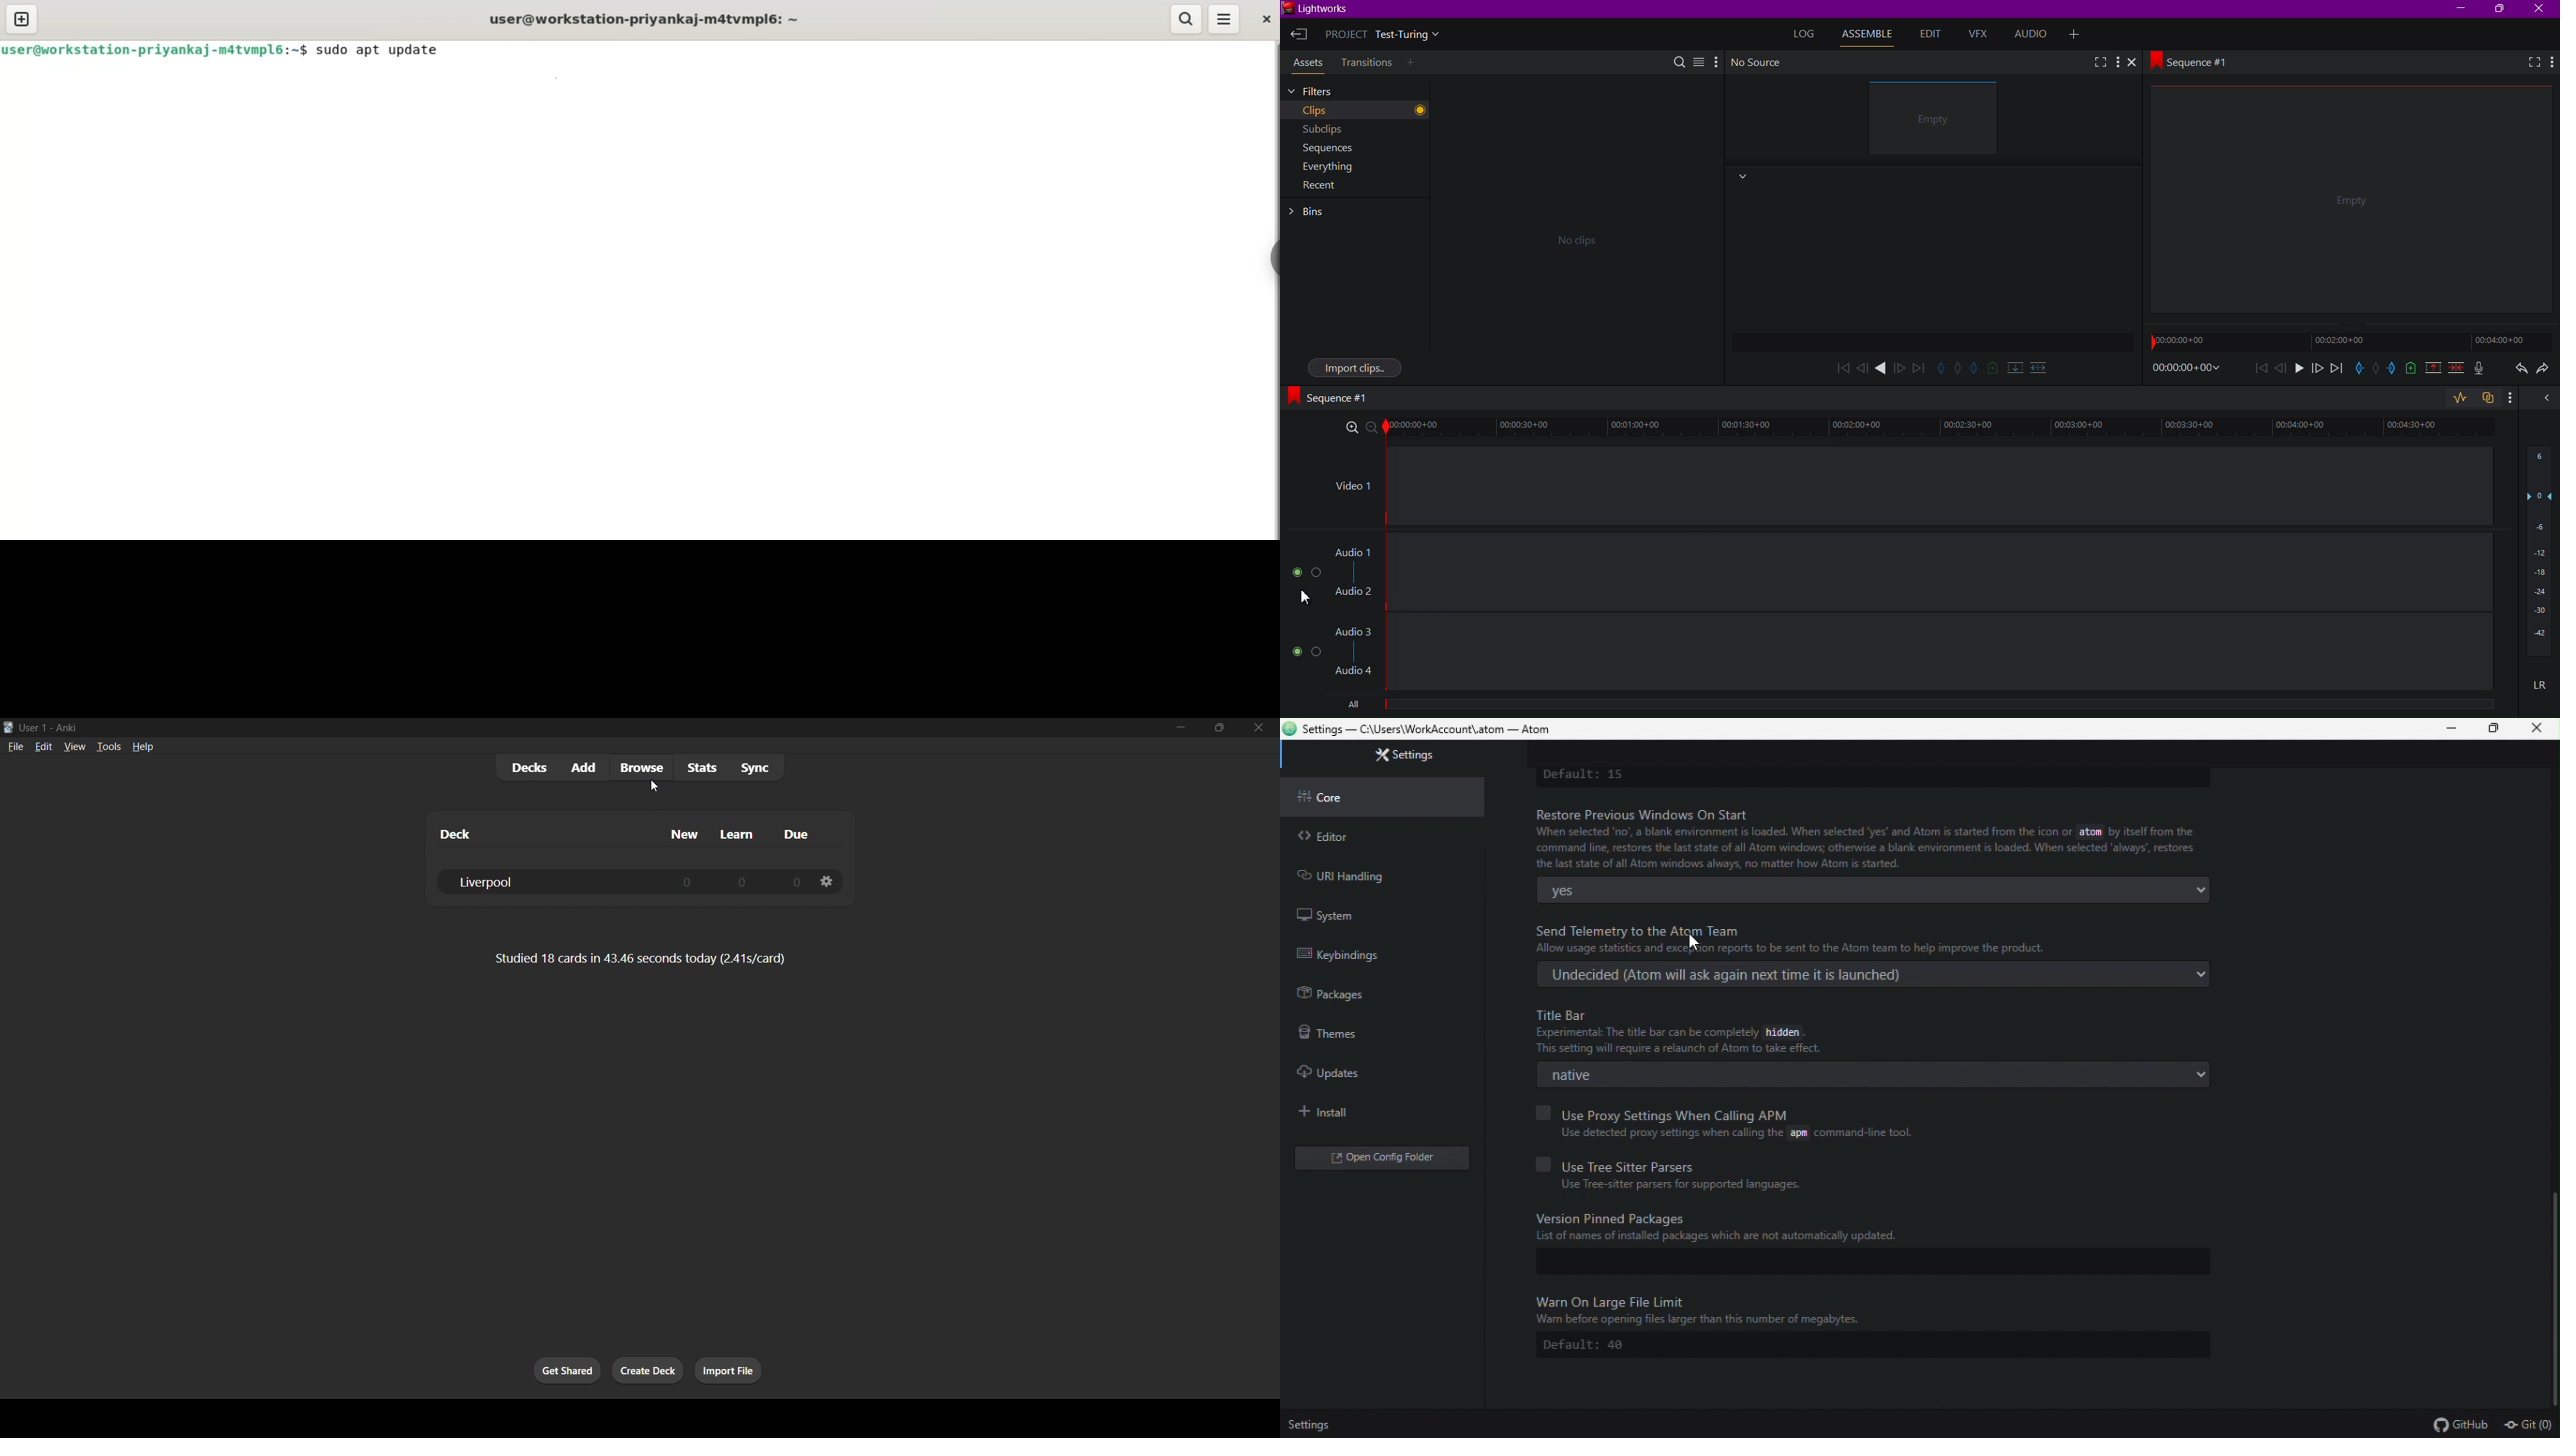 The width and height of the screenshot is (2576, 1456). What do you see at coordinates (1741, 177) in the screenshot?
I see `Collapse` at bounding box center [1741, 177].